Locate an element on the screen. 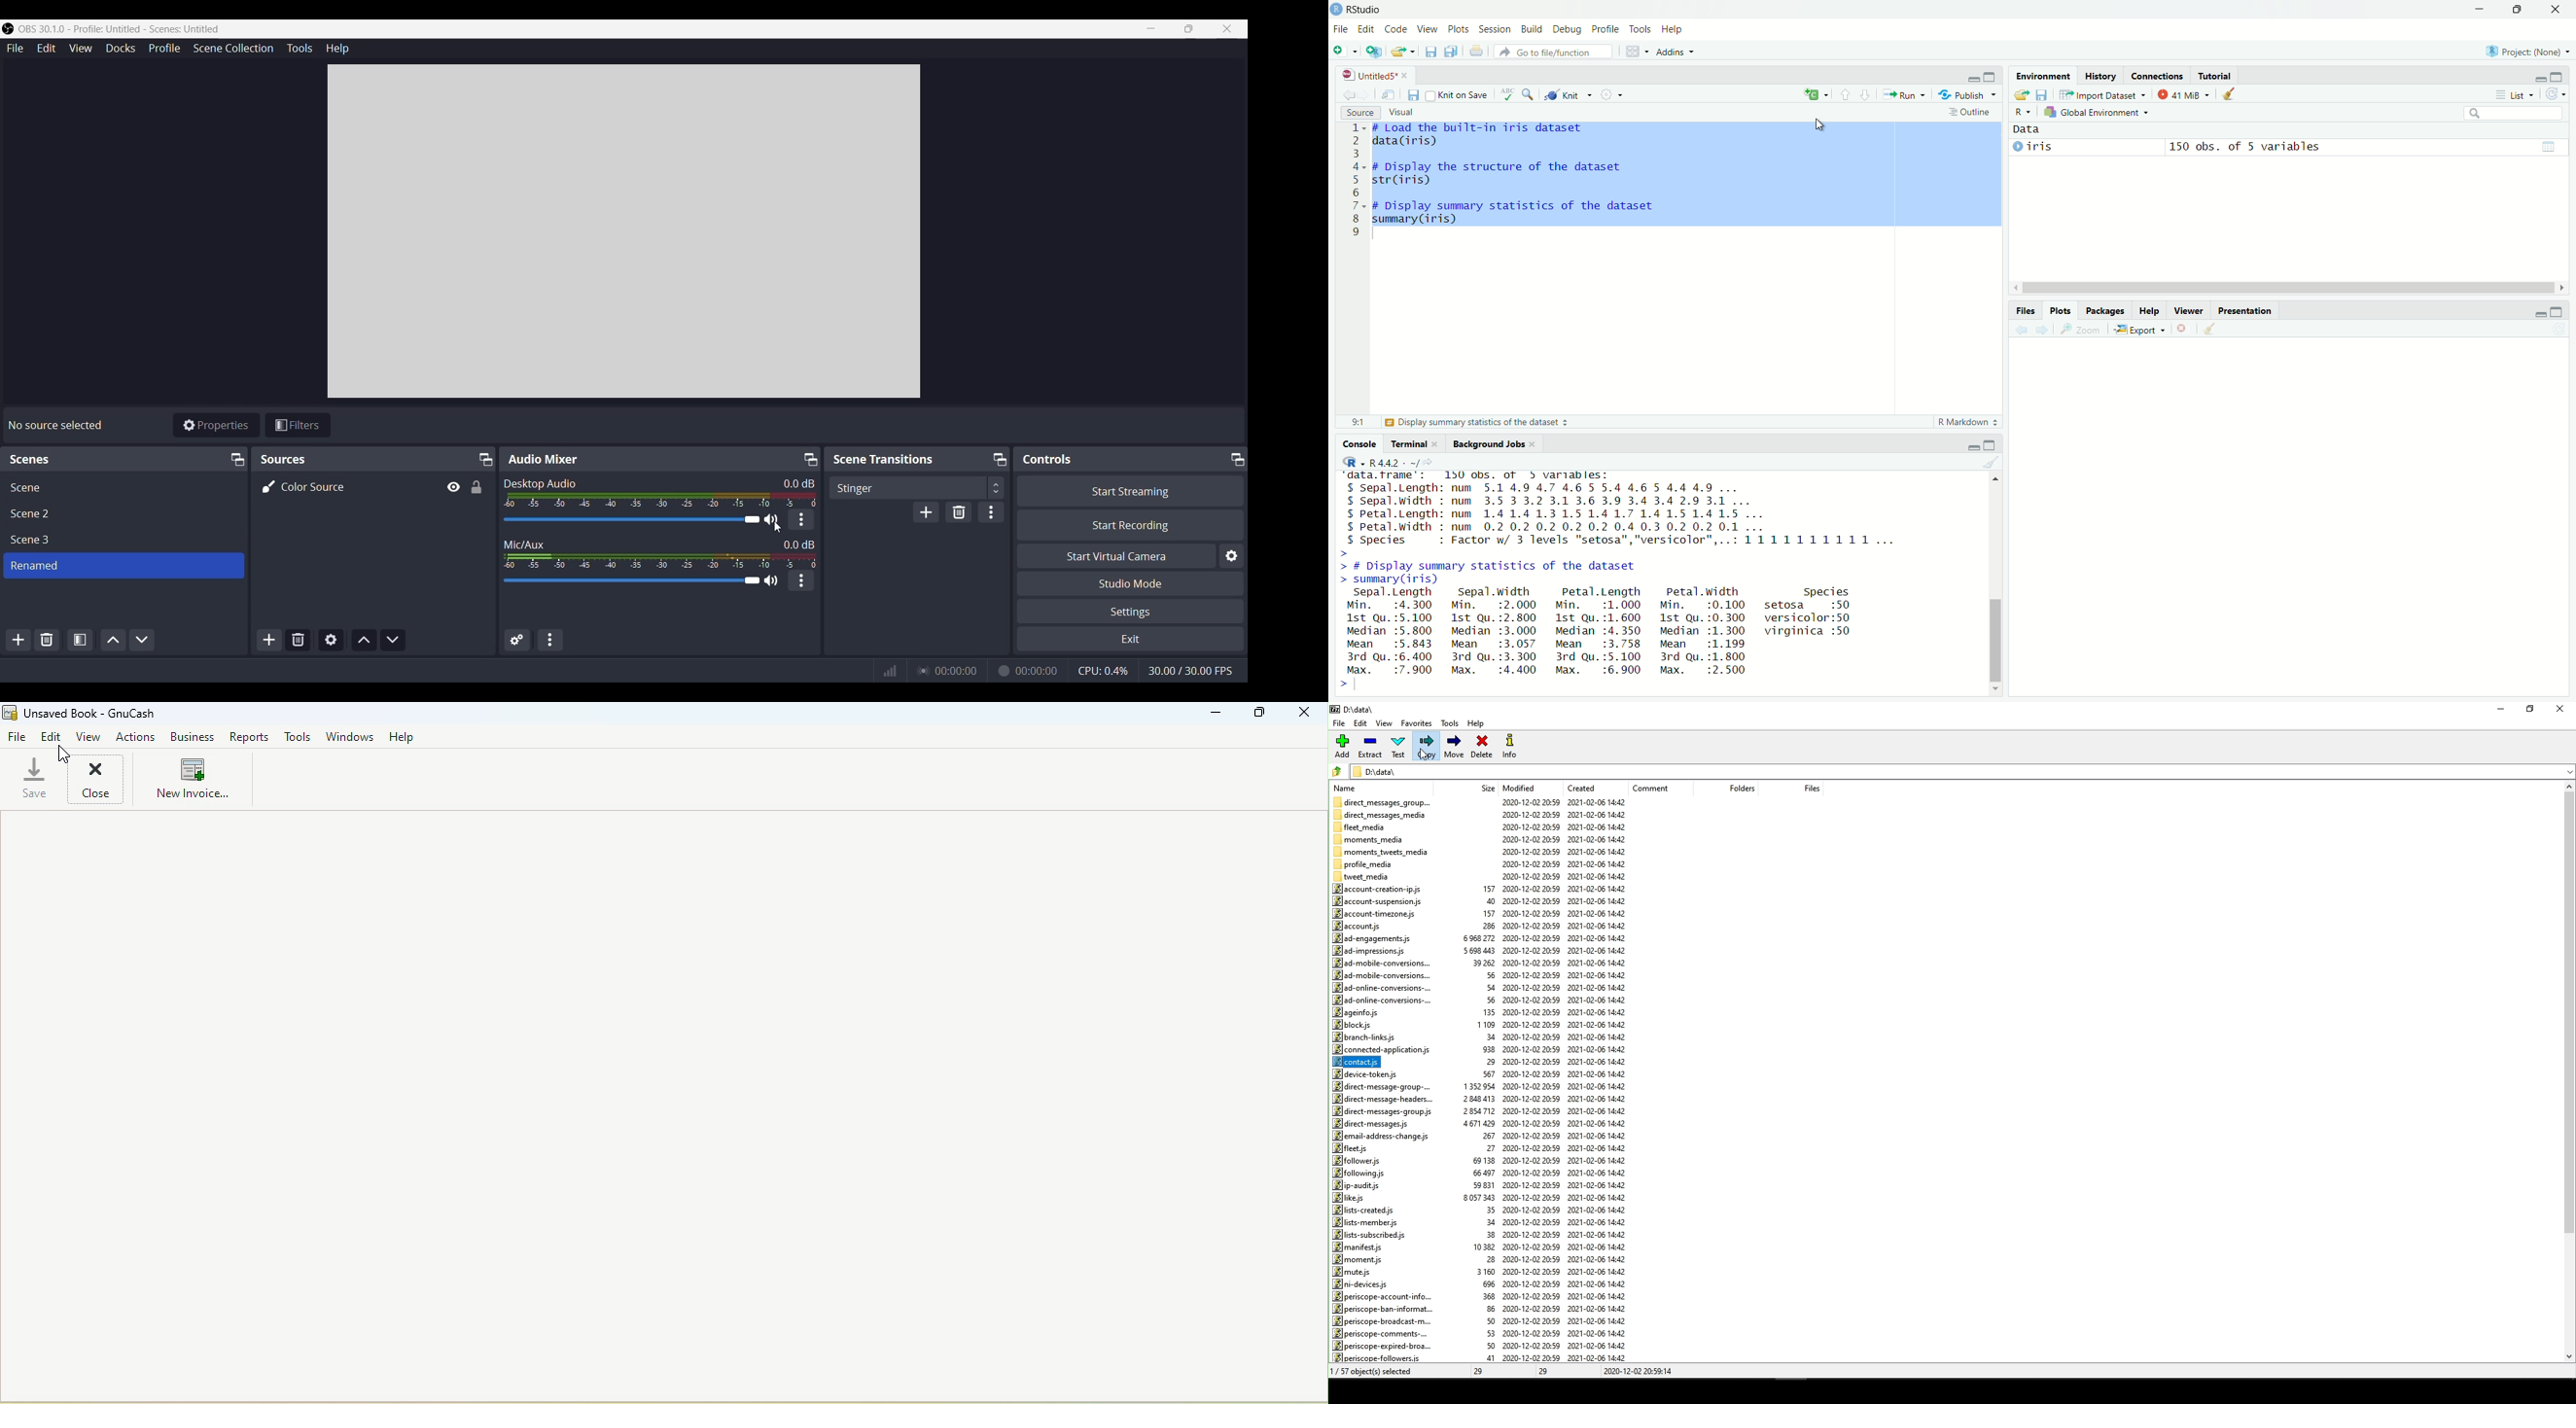 This screenshot has height=1428, width=2576. Previous plot is located at coordinates (2021, 329).